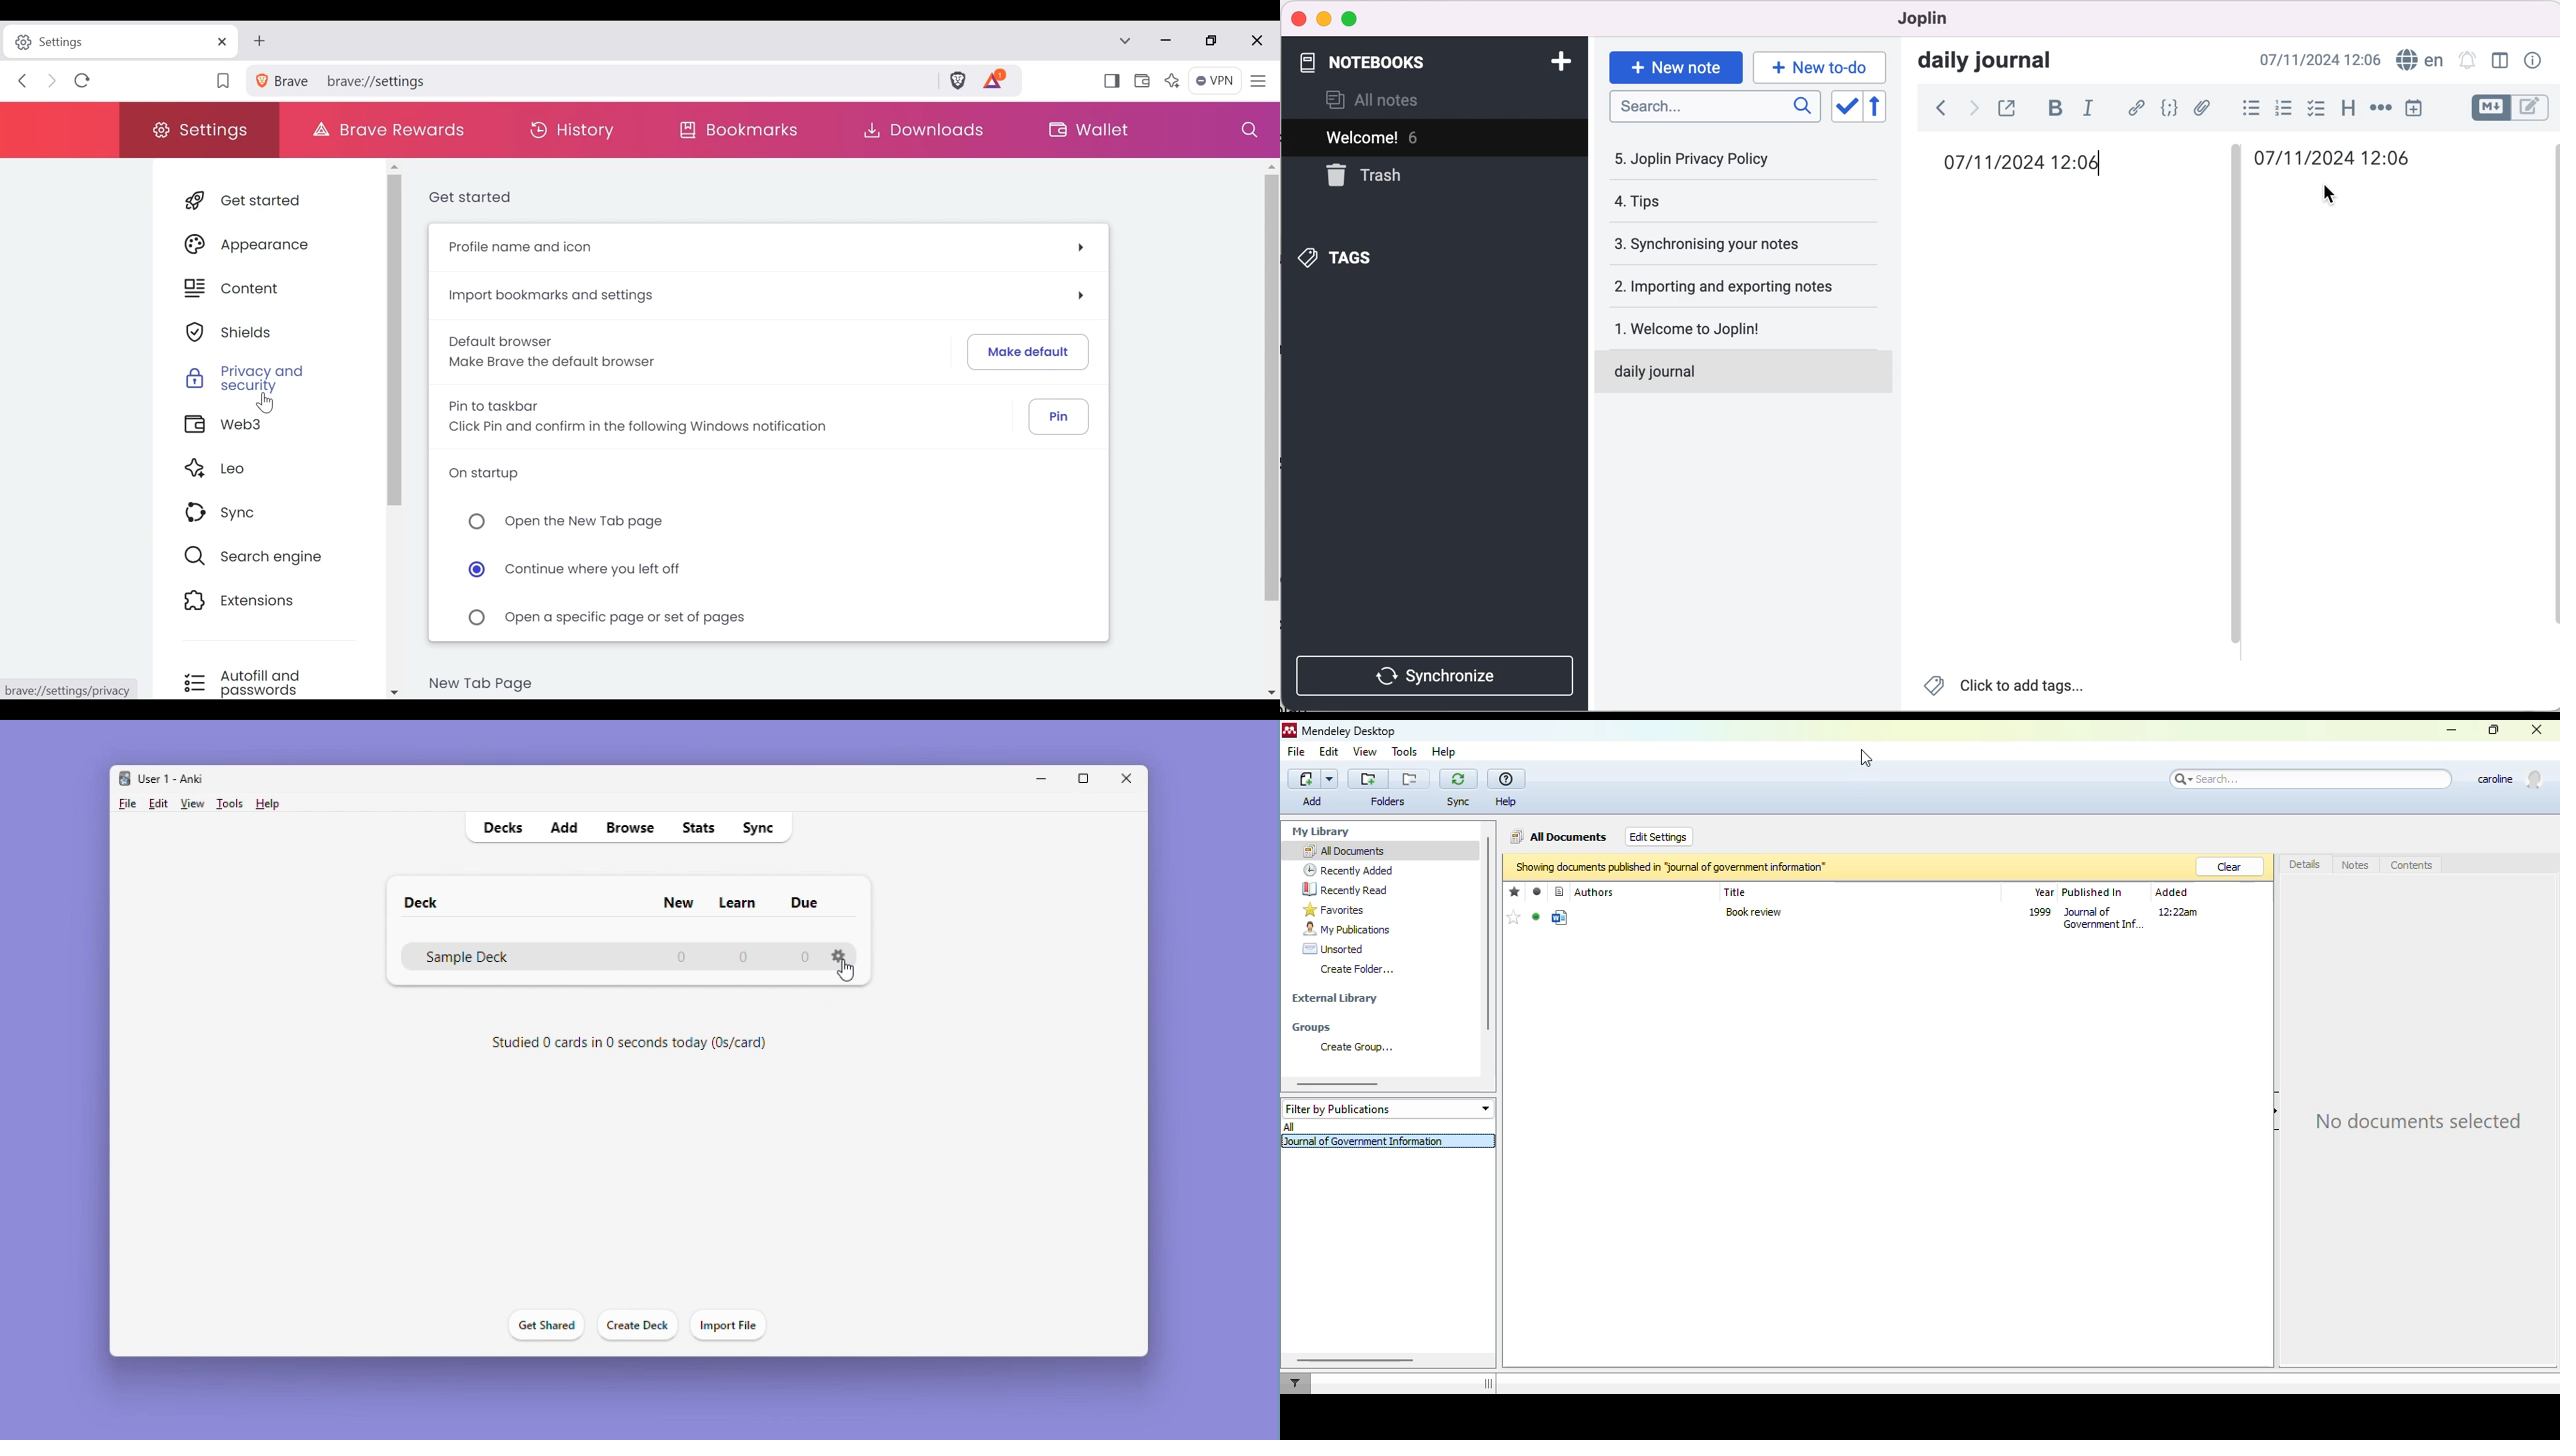  What do you see at coordinates (1368, 779) in the screenshot?
I see `Add folder` at bounding box center [1368, 779].